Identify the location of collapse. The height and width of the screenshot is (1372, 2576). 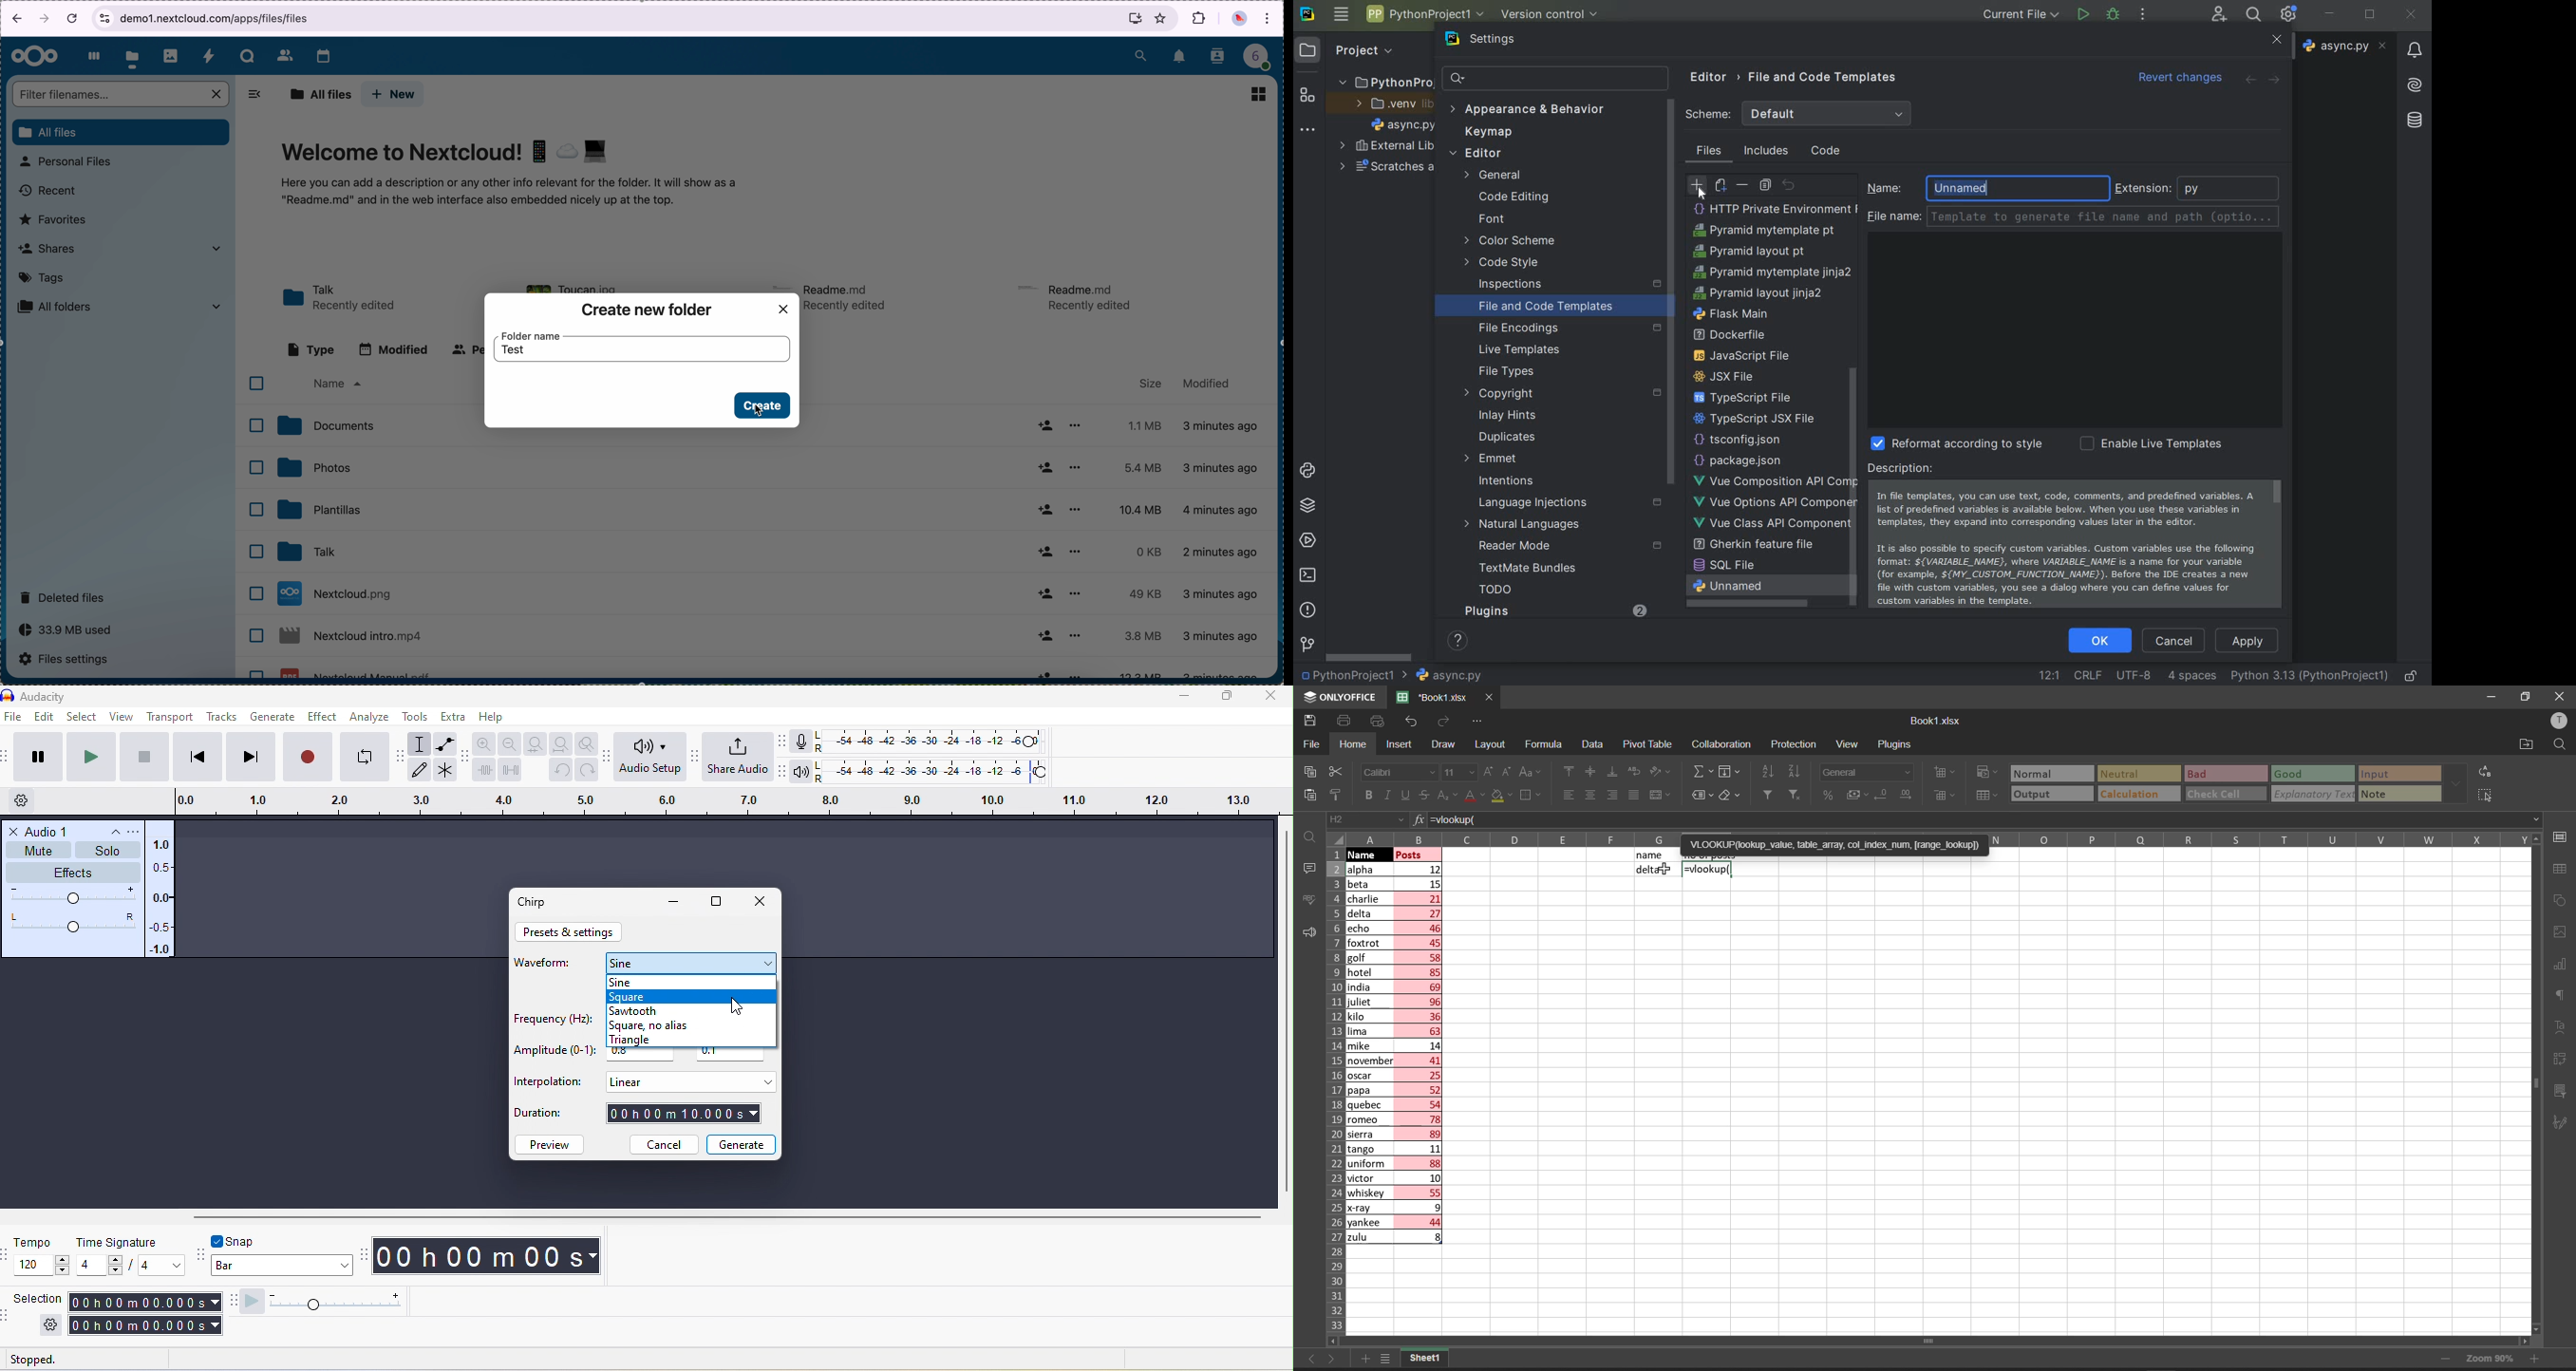
(108, 832).